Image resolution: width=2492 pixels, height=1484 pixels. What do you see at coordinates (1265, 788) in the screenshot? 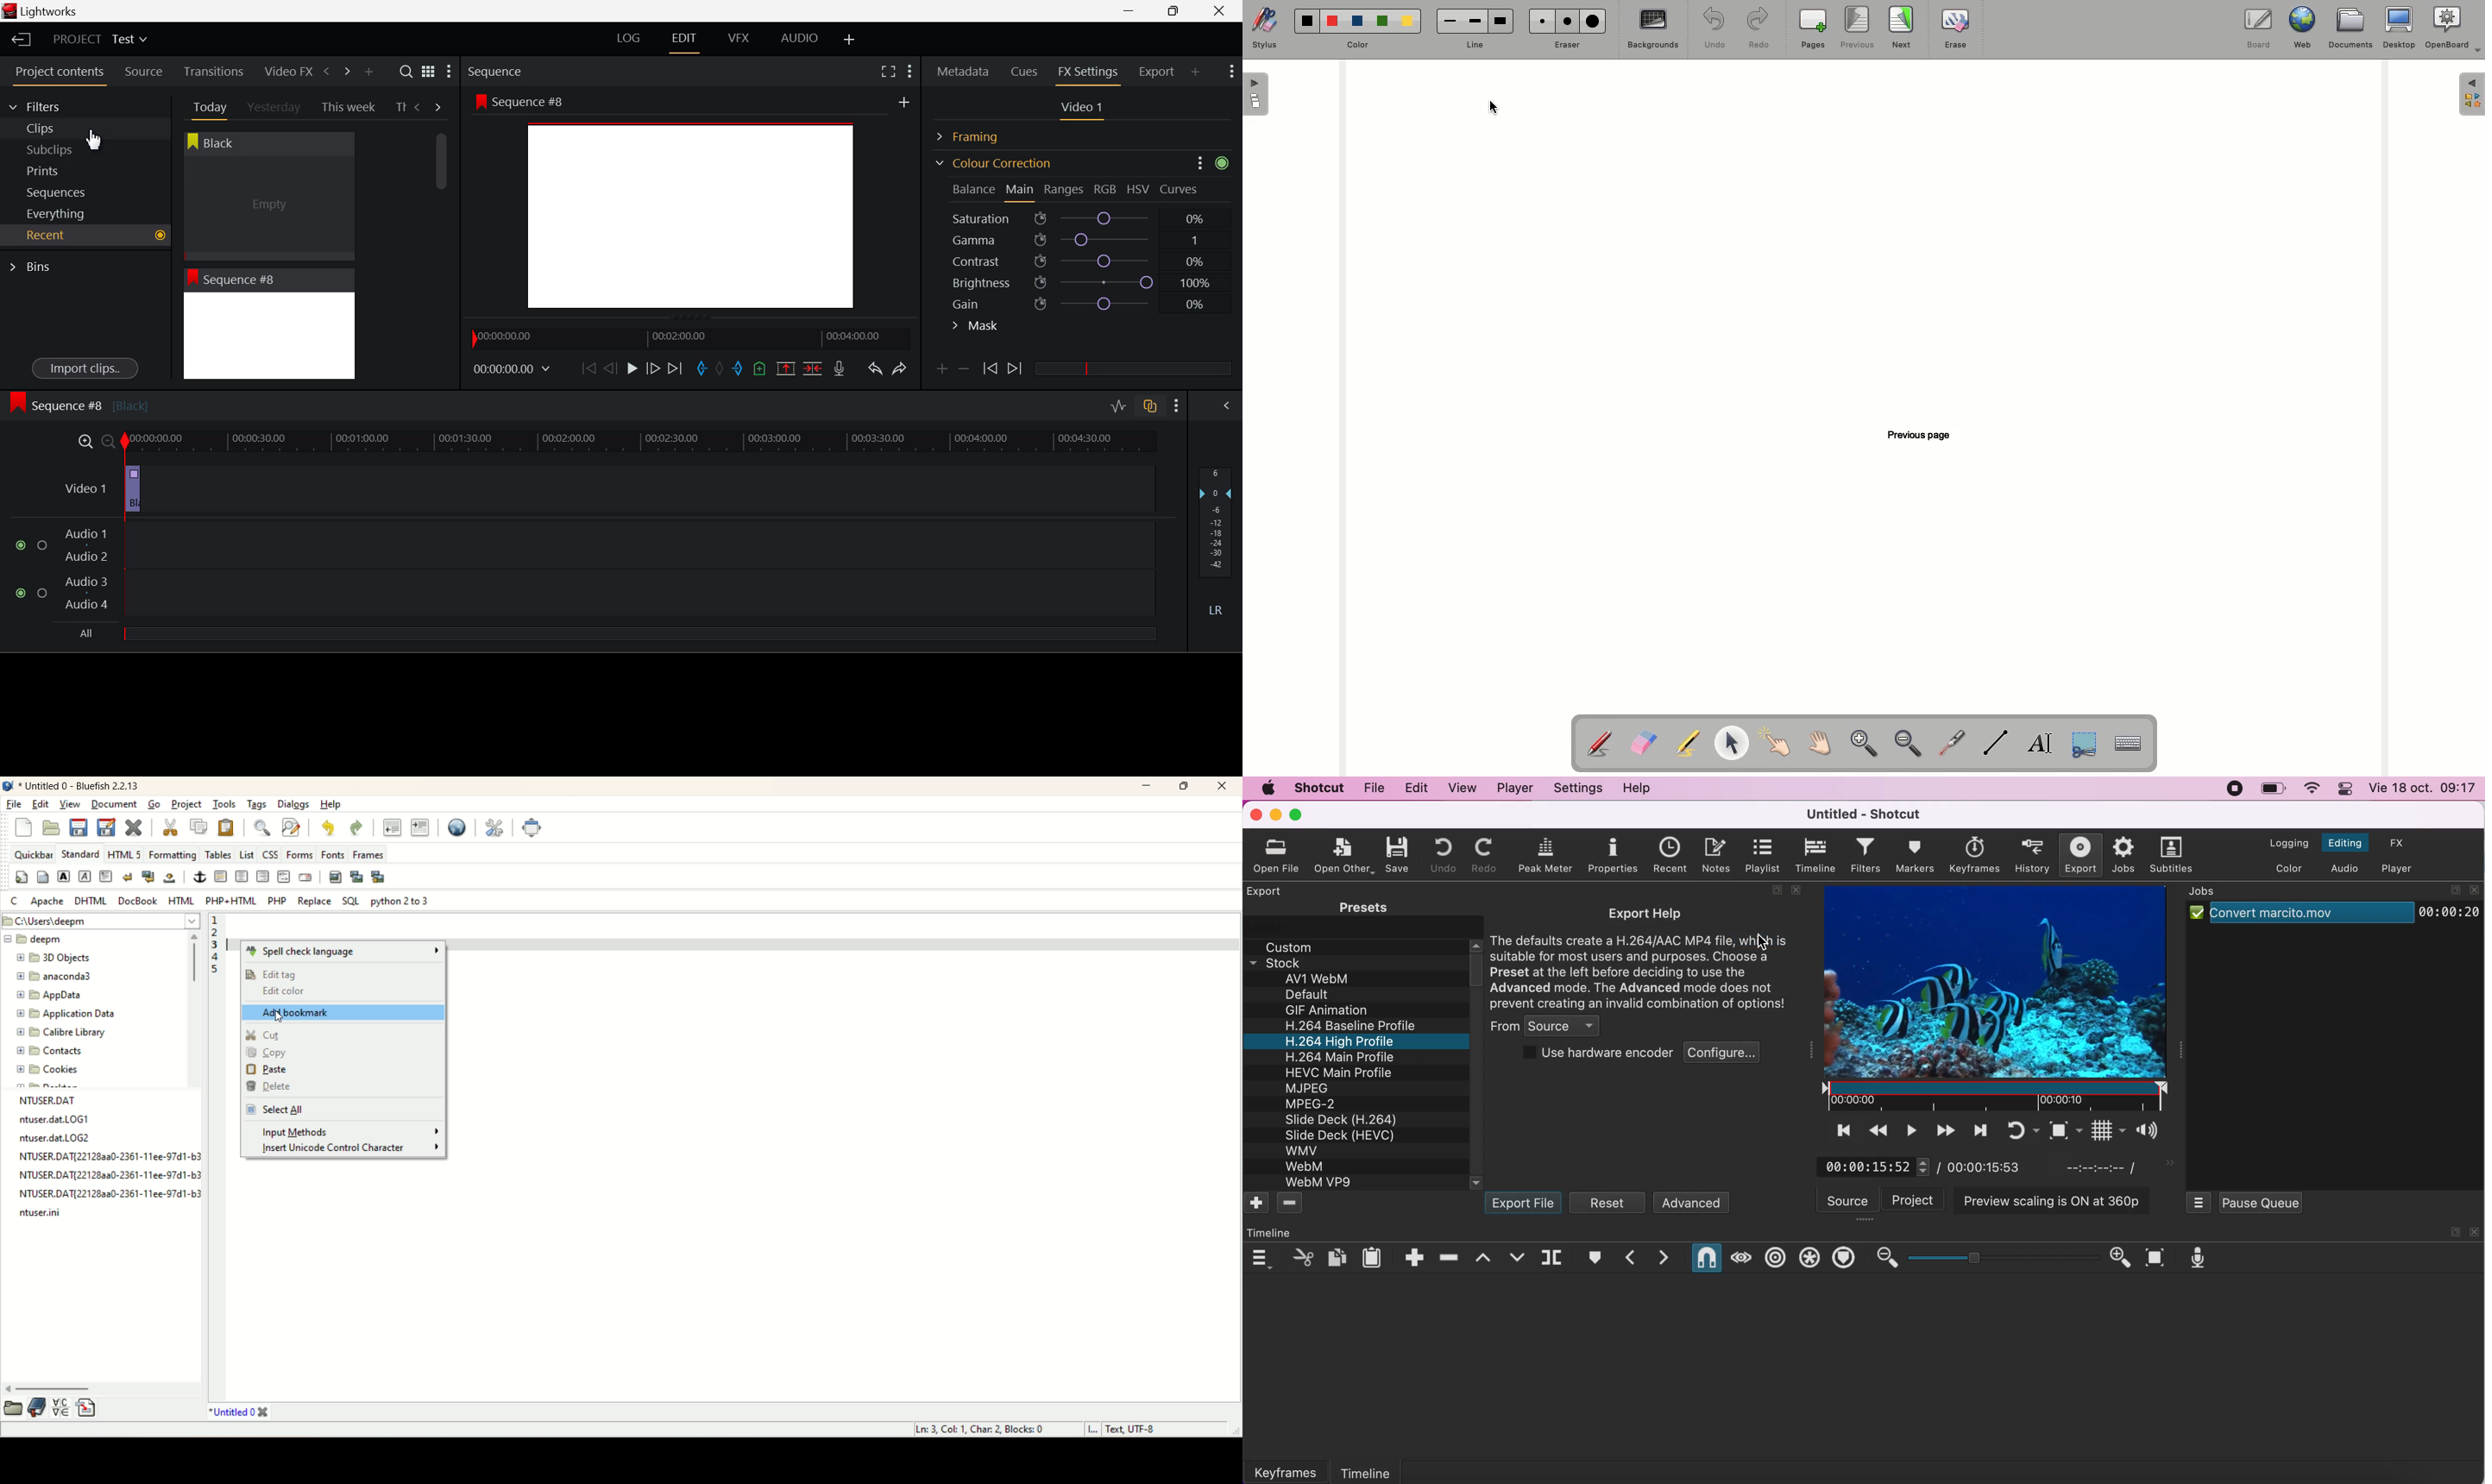
I see `mac logo` at bounding box center [1265, 788].